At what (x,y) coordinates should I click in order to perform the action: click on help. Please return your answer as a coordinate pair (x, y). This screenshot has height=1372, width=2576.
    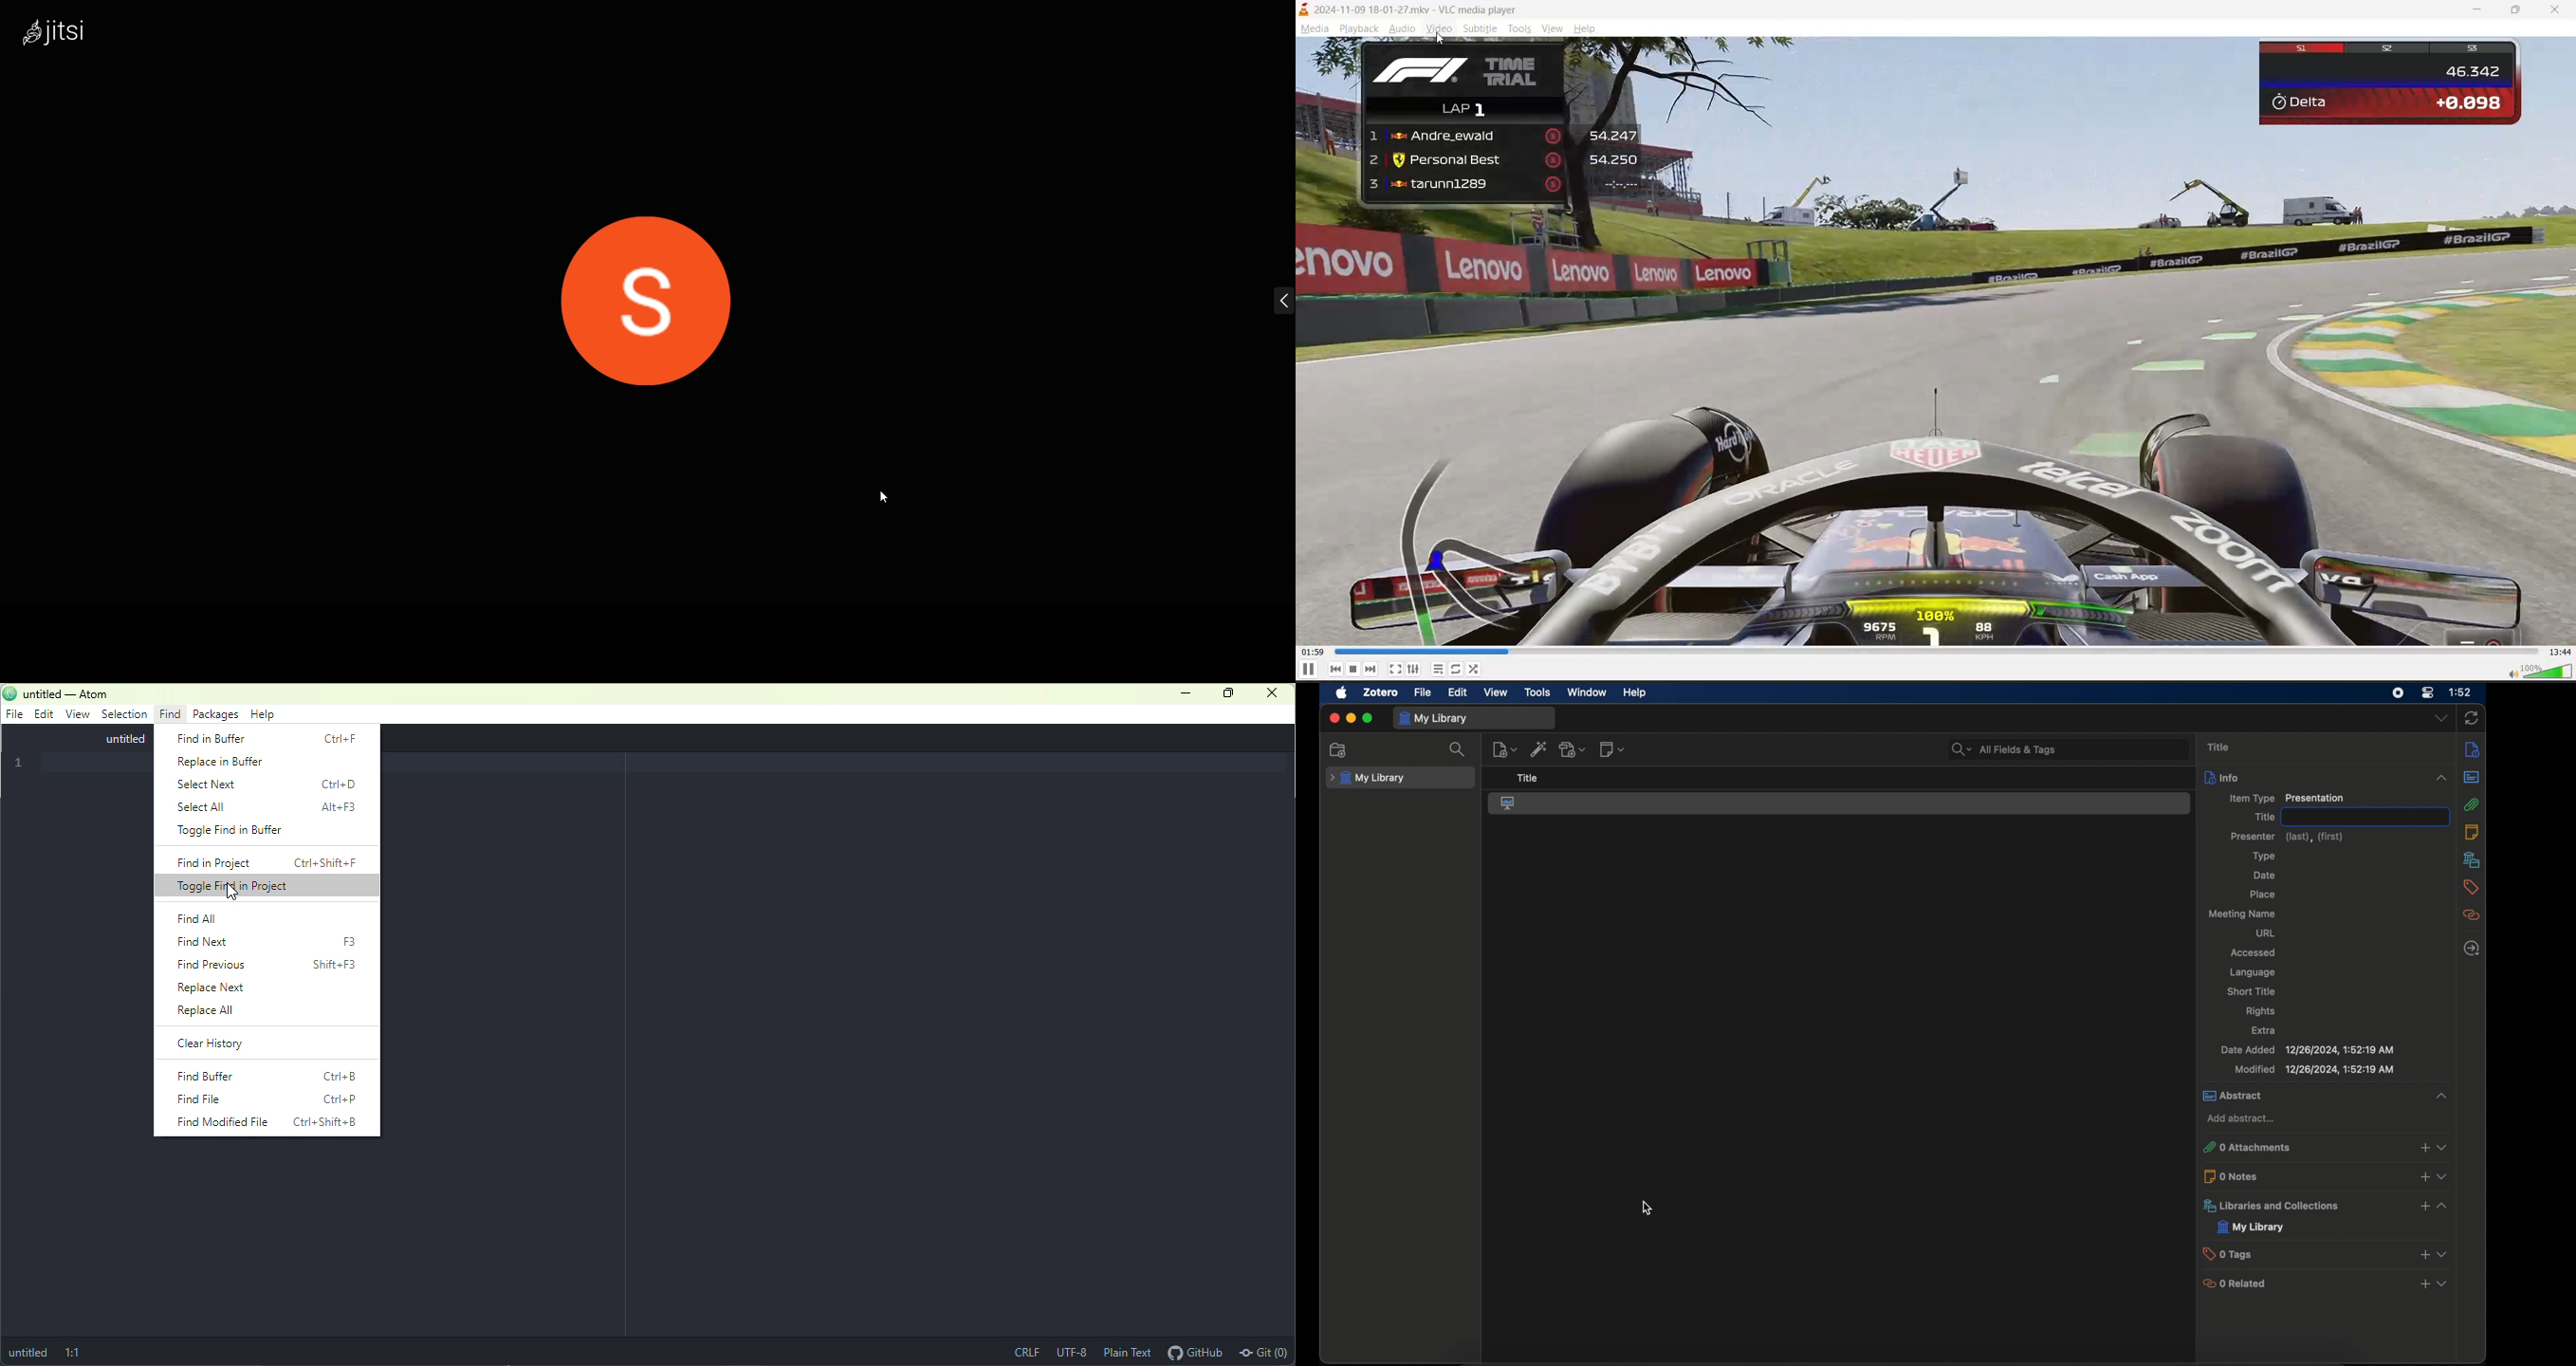
    Looking at the image, I should click on (265, 715).